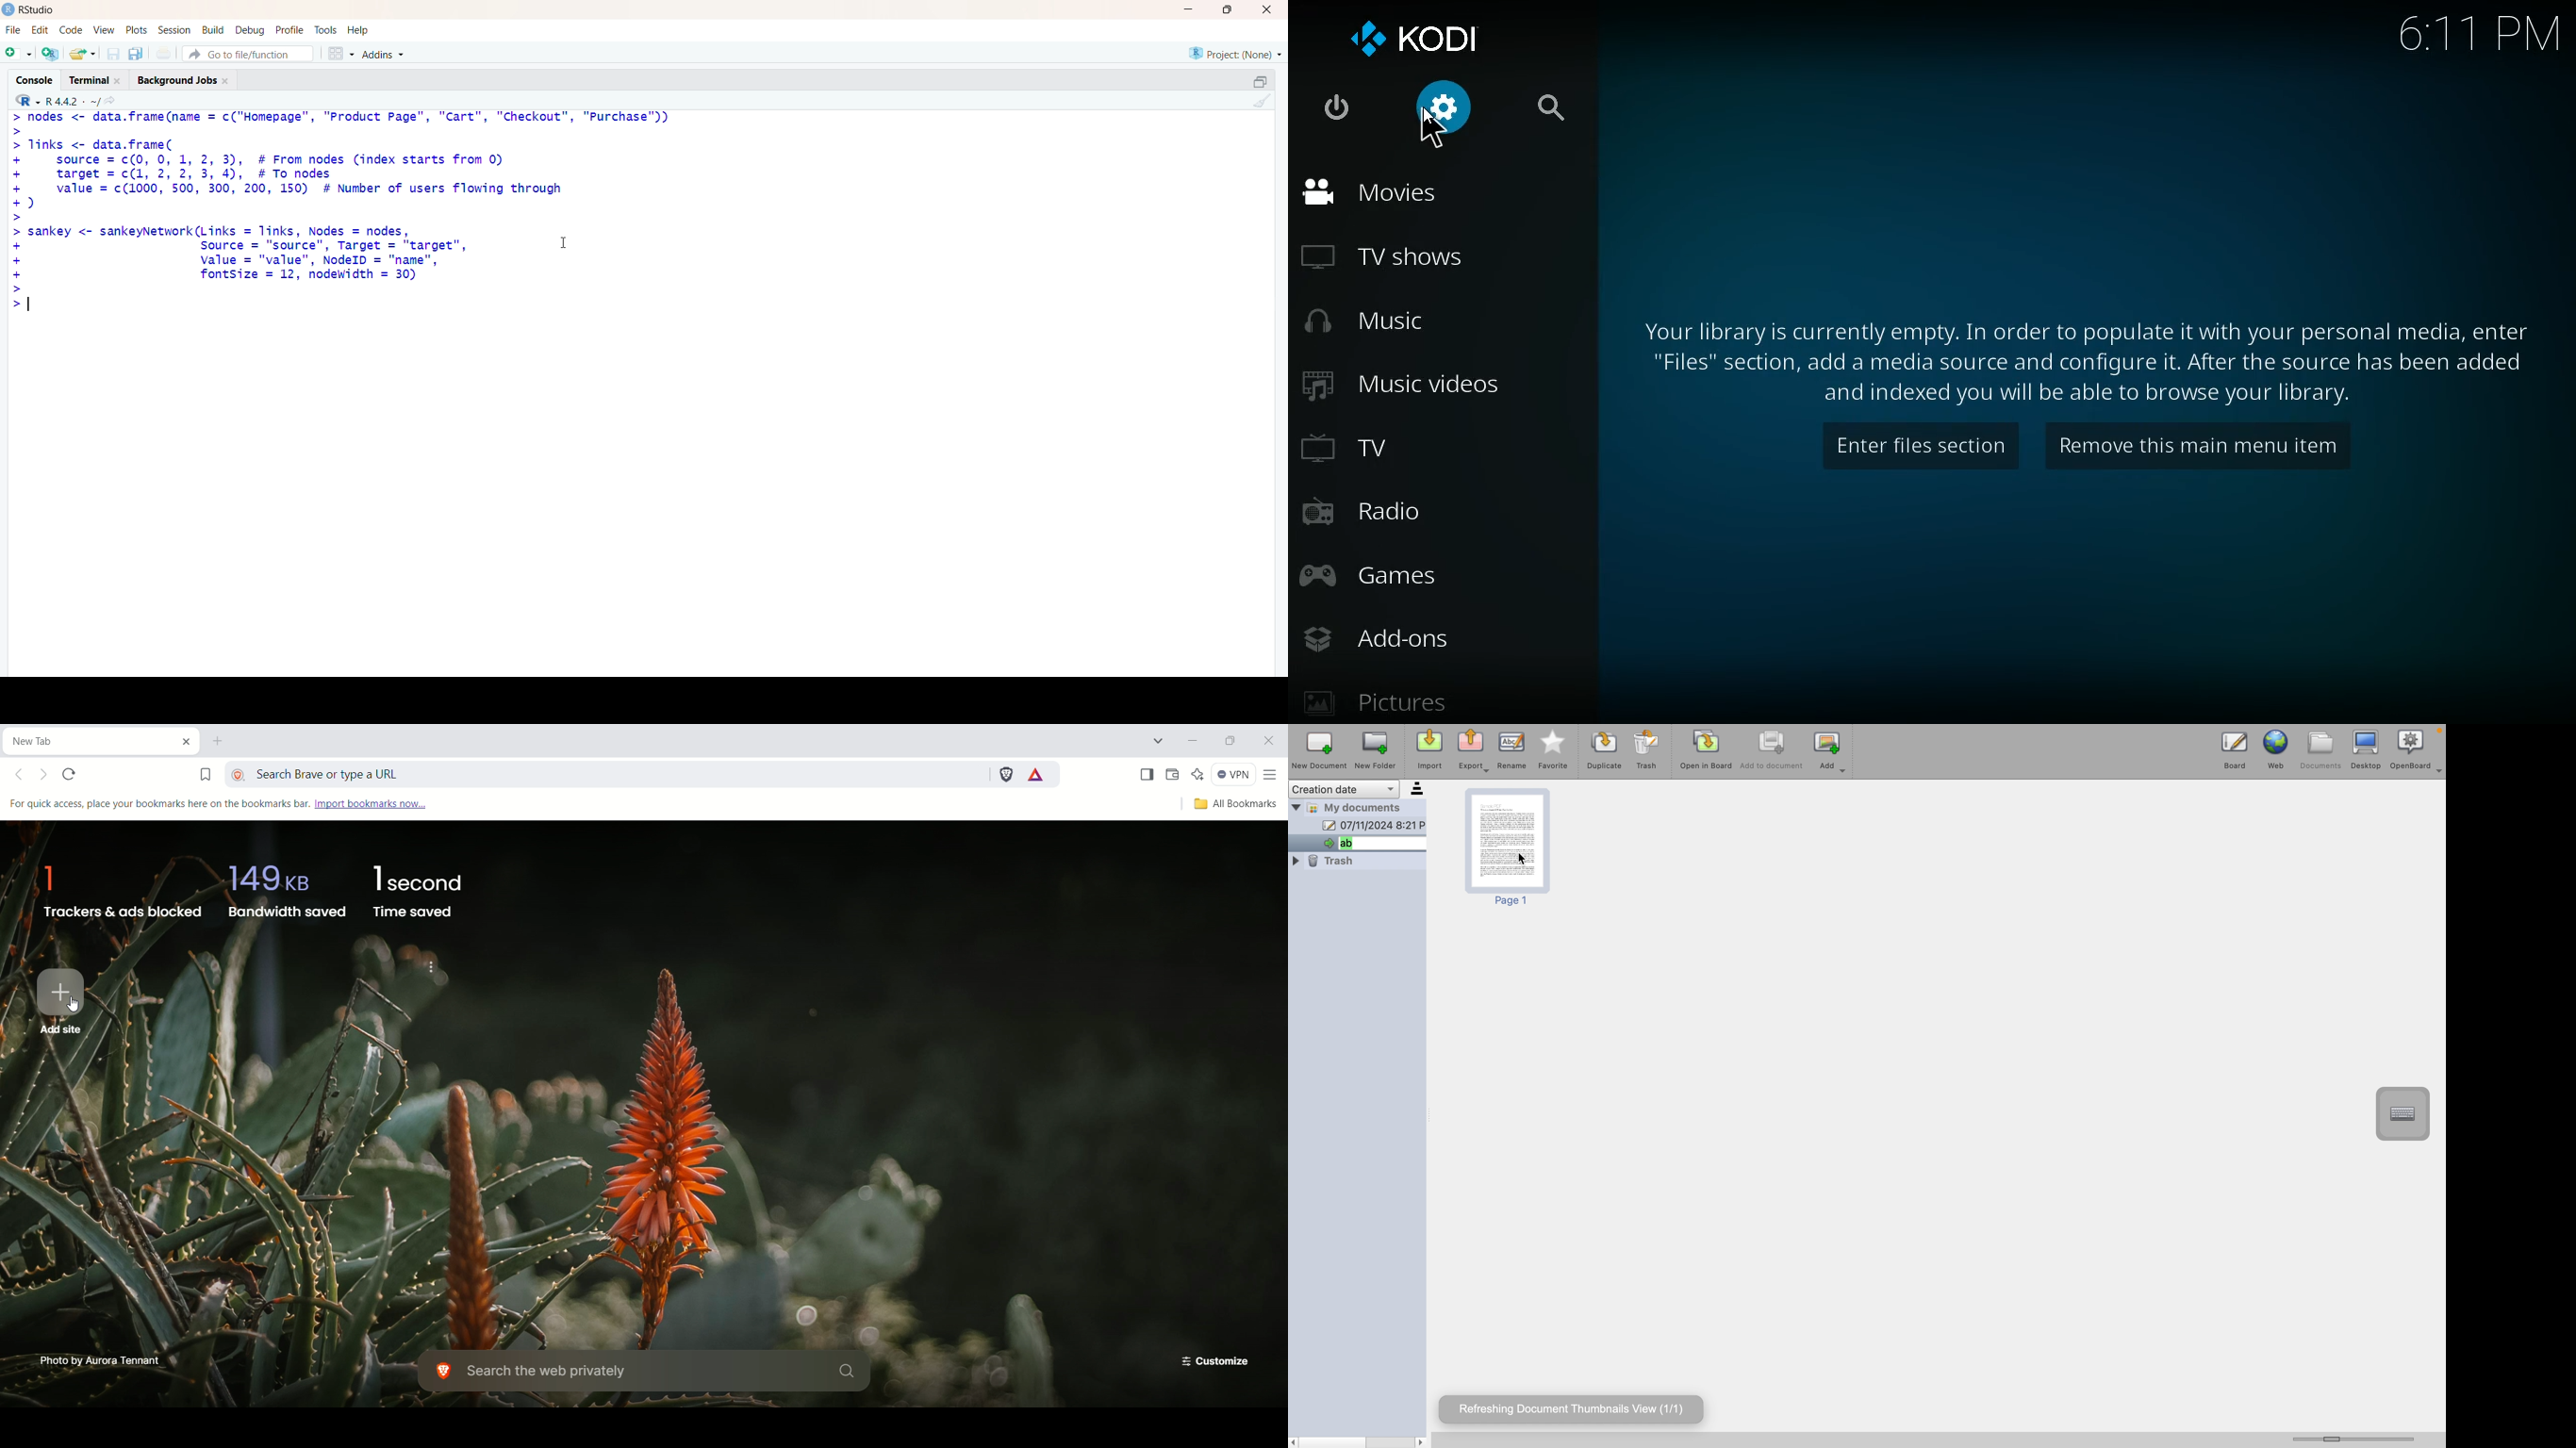 This screenshot has width=2576, height=1456. I want to click on menu, so click(17, 54).